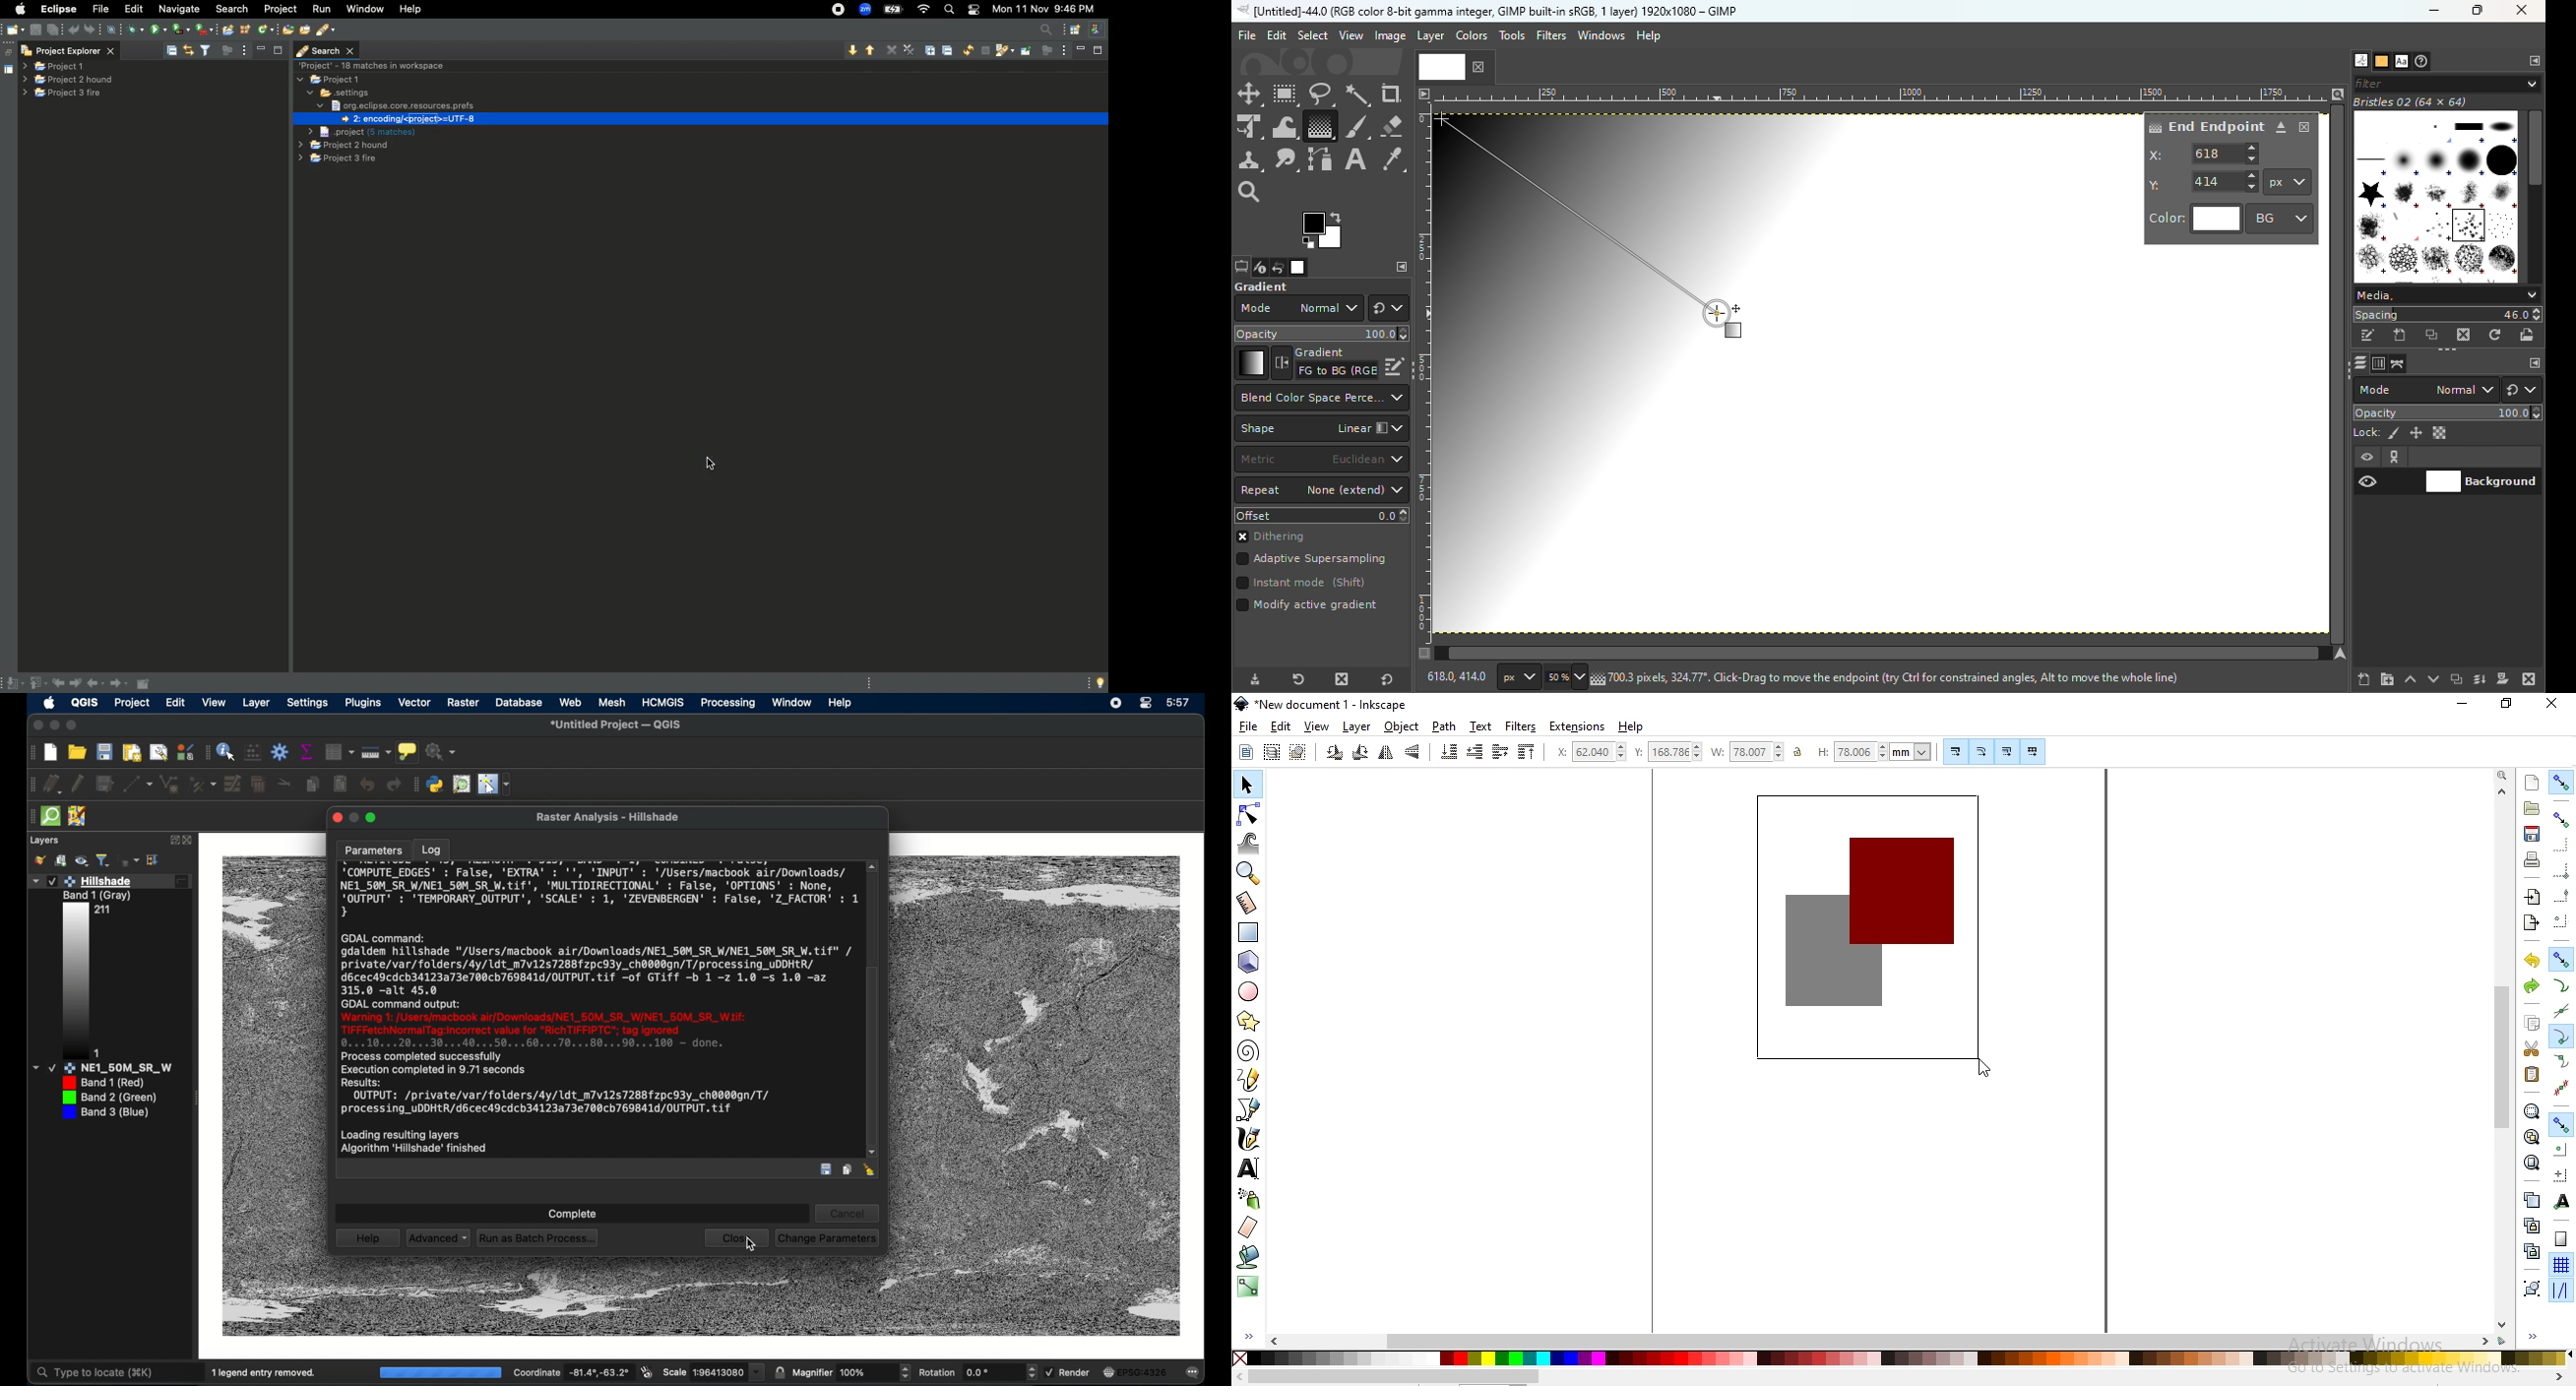 This screenshot has width=2576, height=1400. What do you see at coordinates (826, 1169) in the screenshot?
I see `save log entry` at bounding box center [826, 1169].